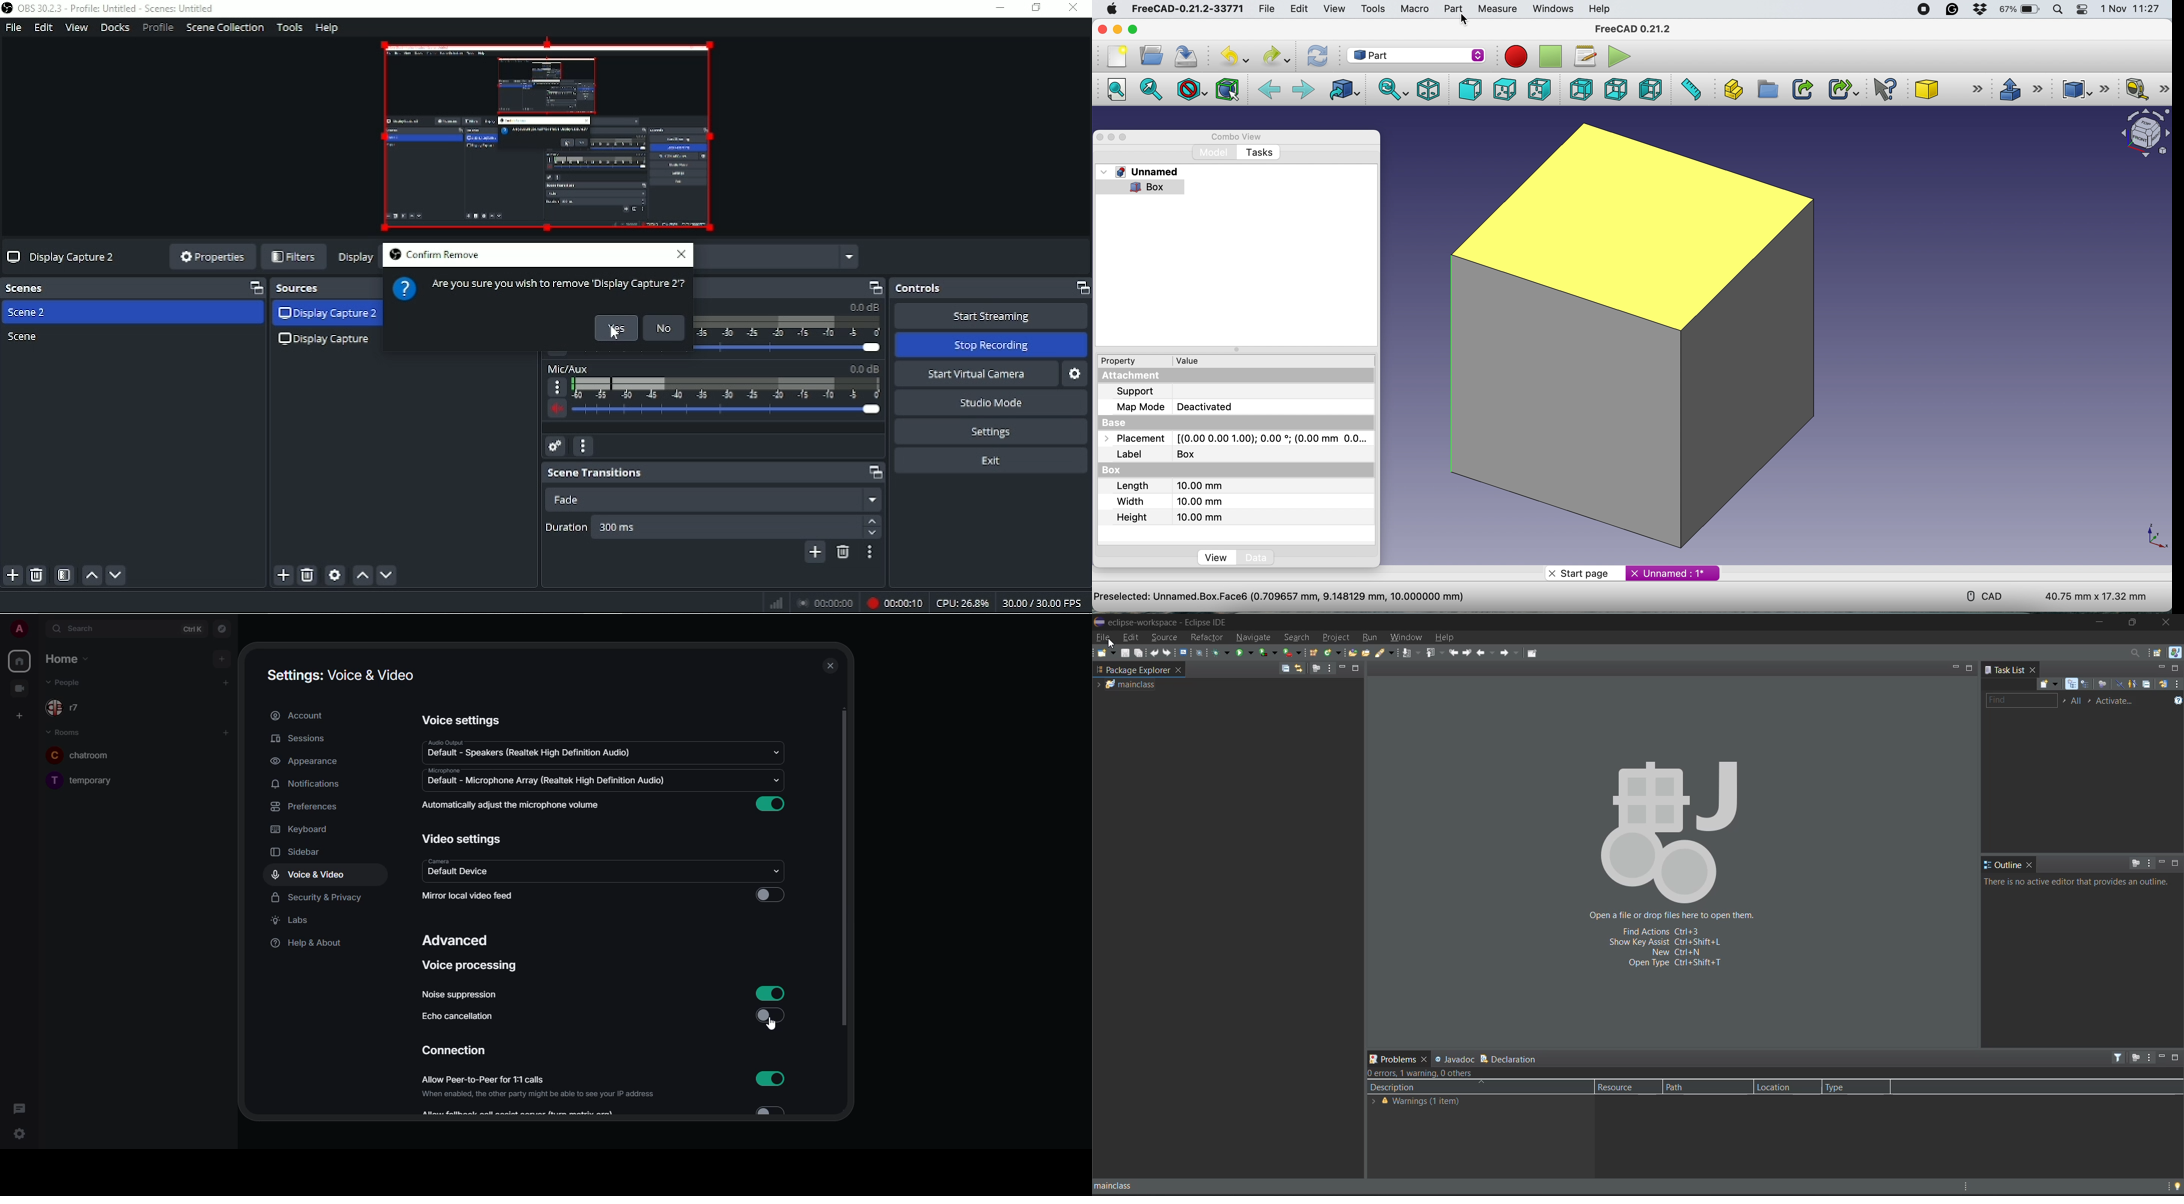  What do you see at coordinates (1980, 594) in the screenshot?
I see `cad` at bounding box center [1980, 594].